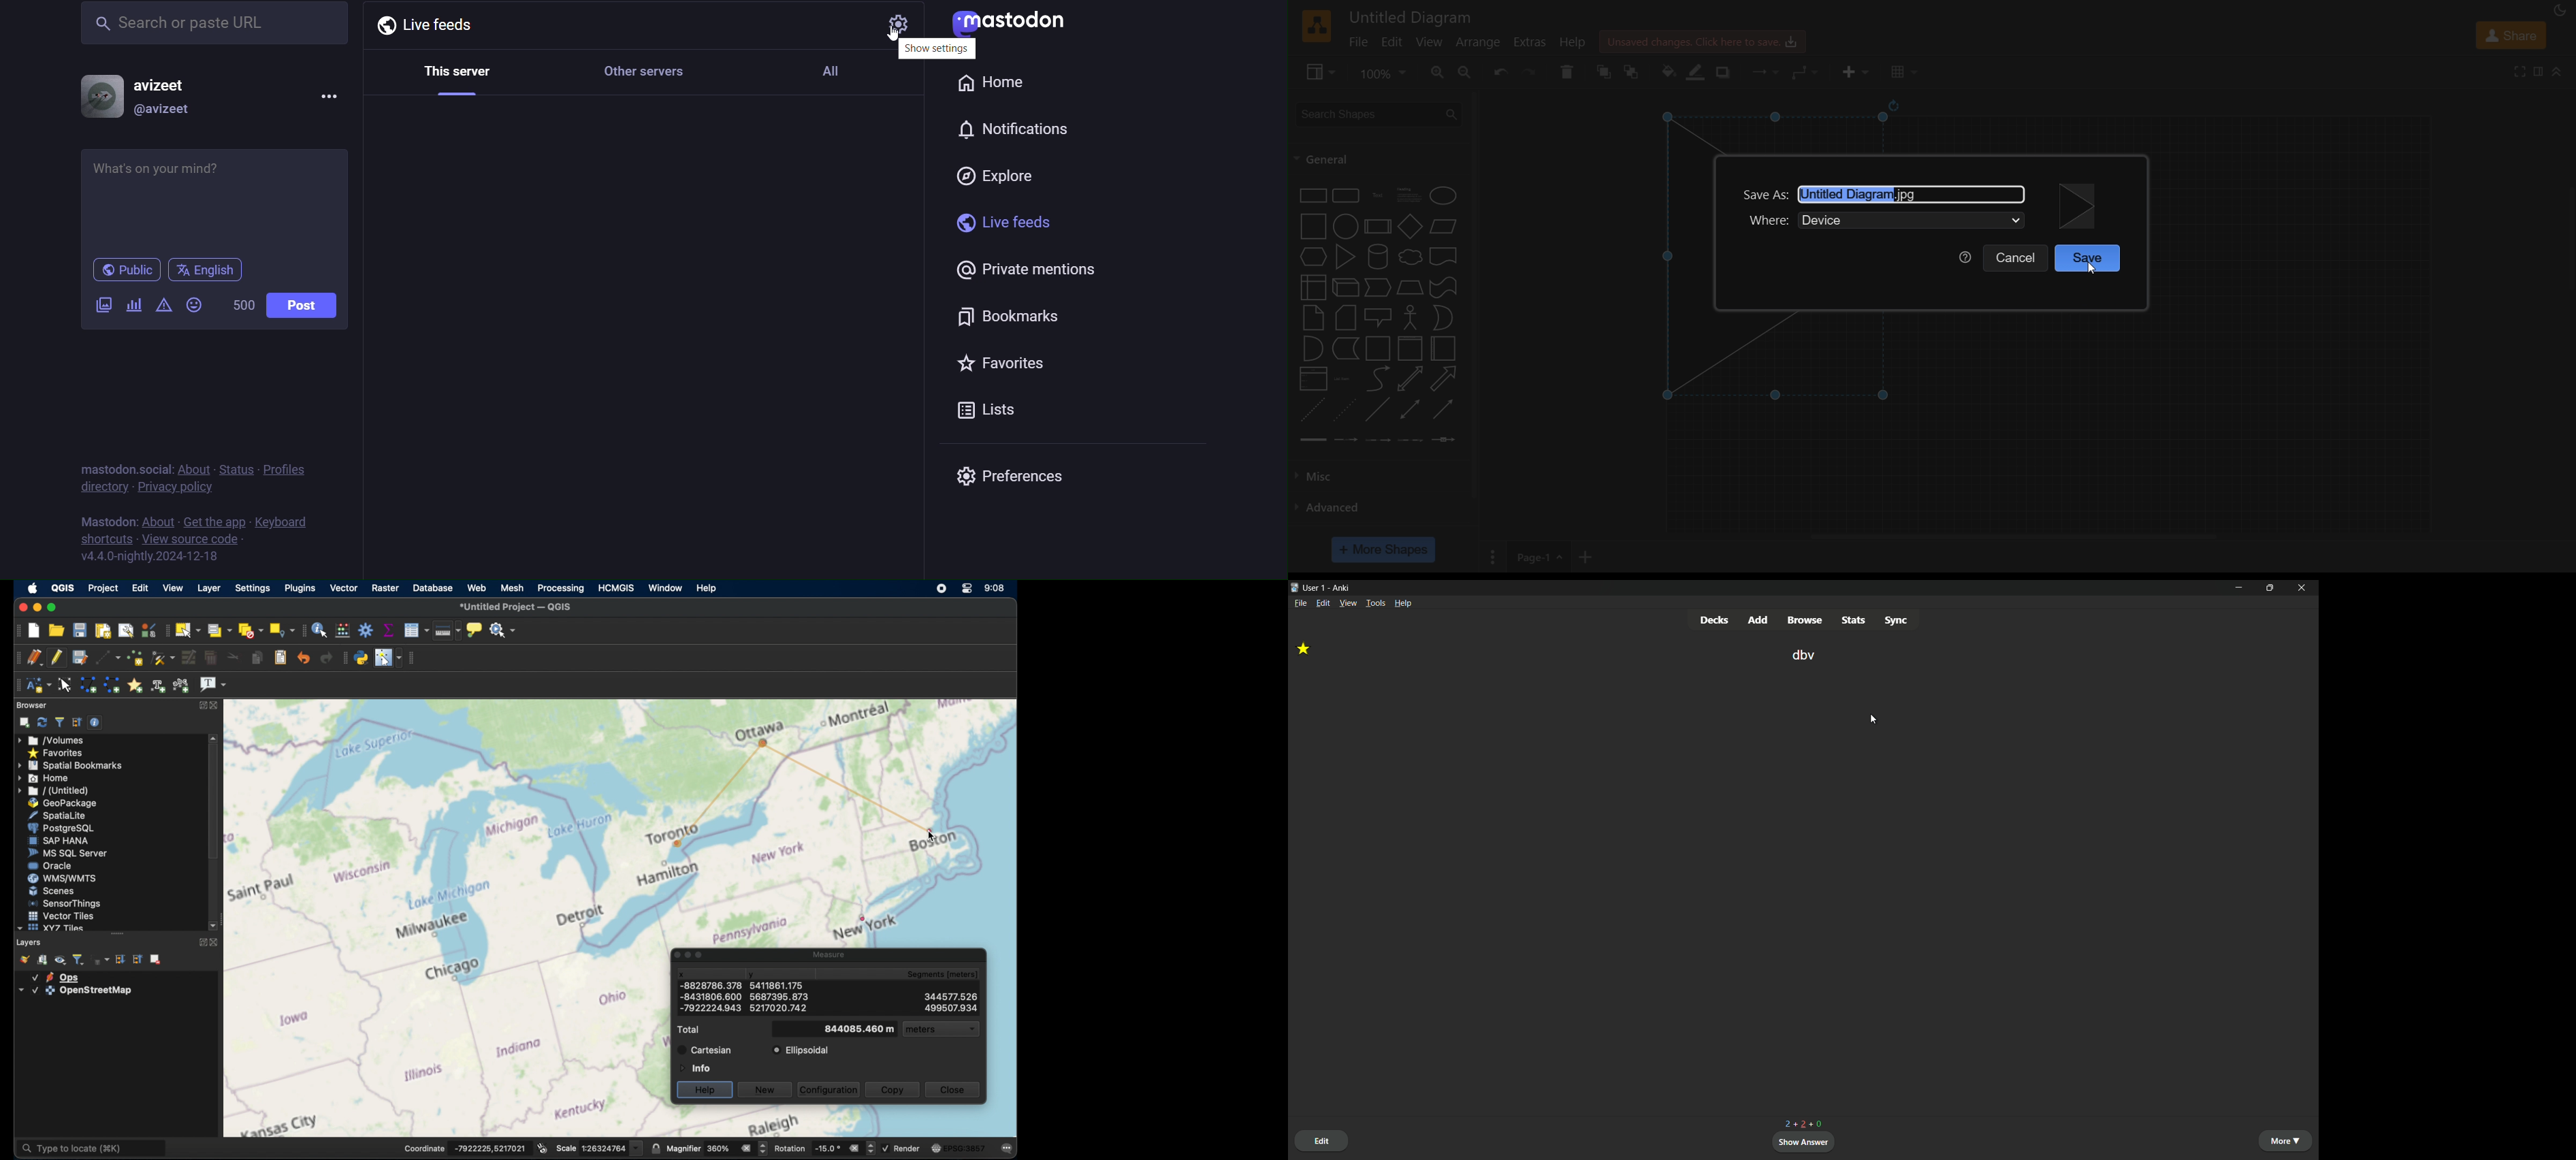 The image size is (2576, 1176). I want to click on drag handle, so click(117, 933).